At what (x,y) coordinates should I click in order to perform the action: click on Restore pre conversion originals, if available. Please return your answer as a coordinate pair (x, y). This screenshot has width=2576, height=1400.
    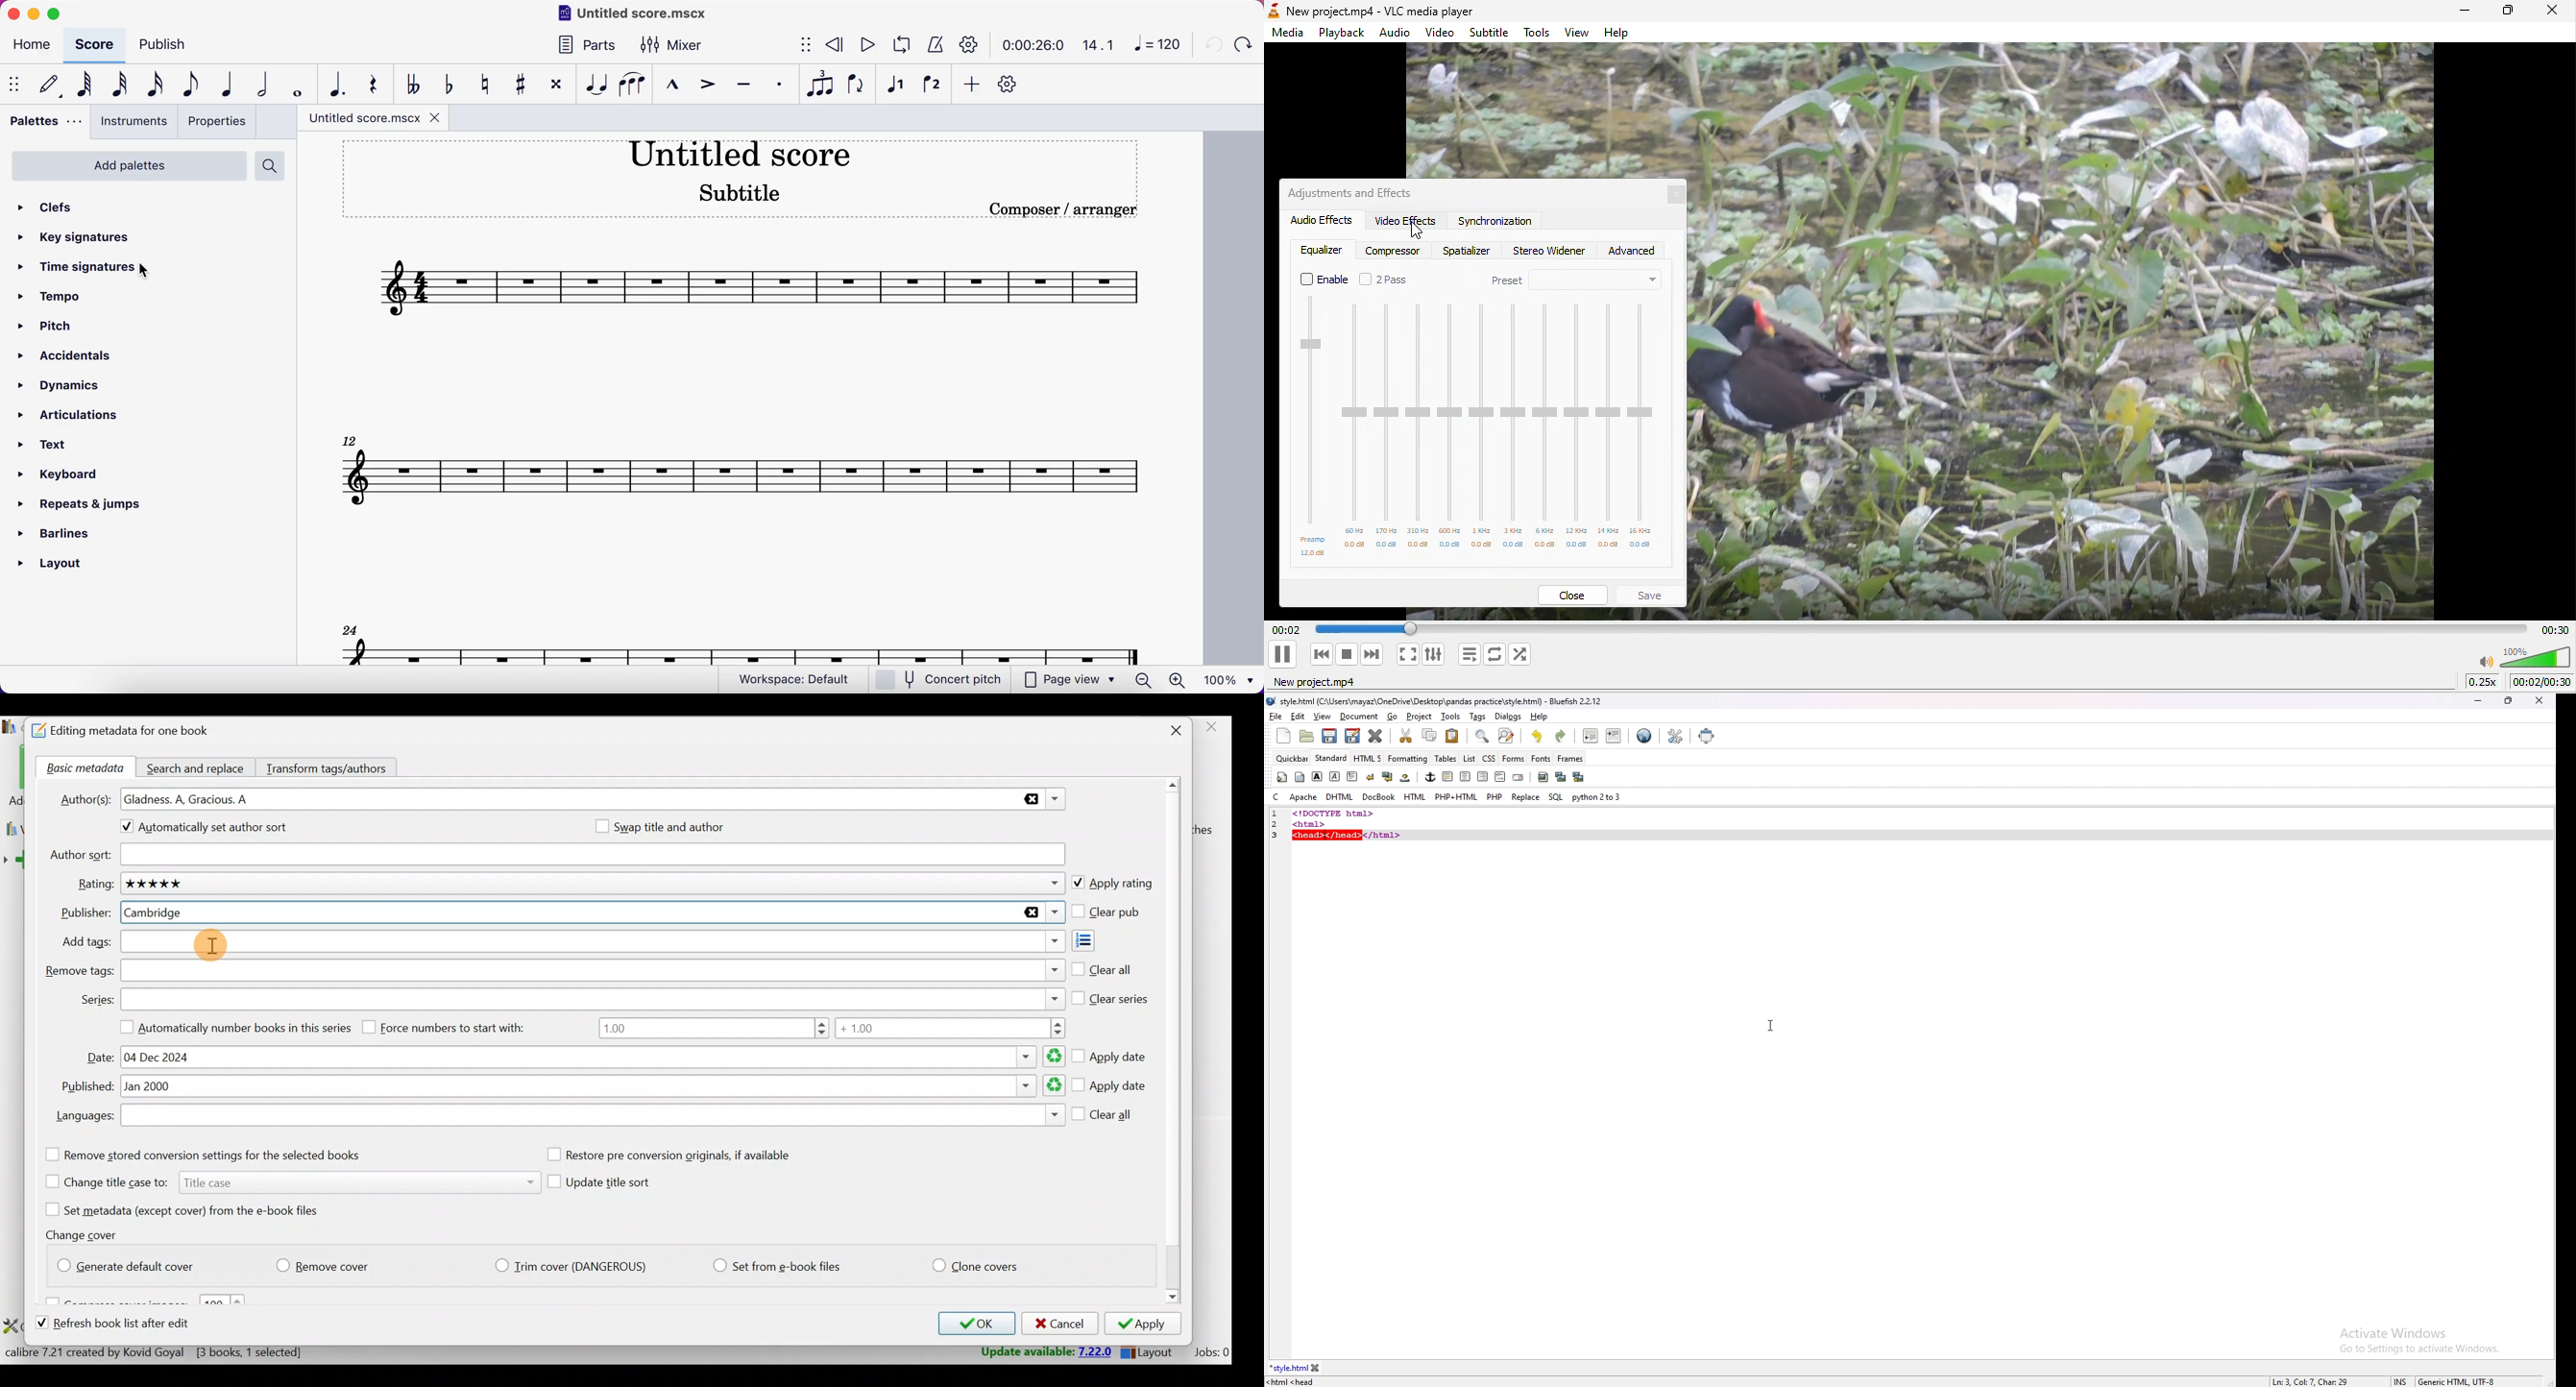
    Looking at the image, I should click on (683, 1155).